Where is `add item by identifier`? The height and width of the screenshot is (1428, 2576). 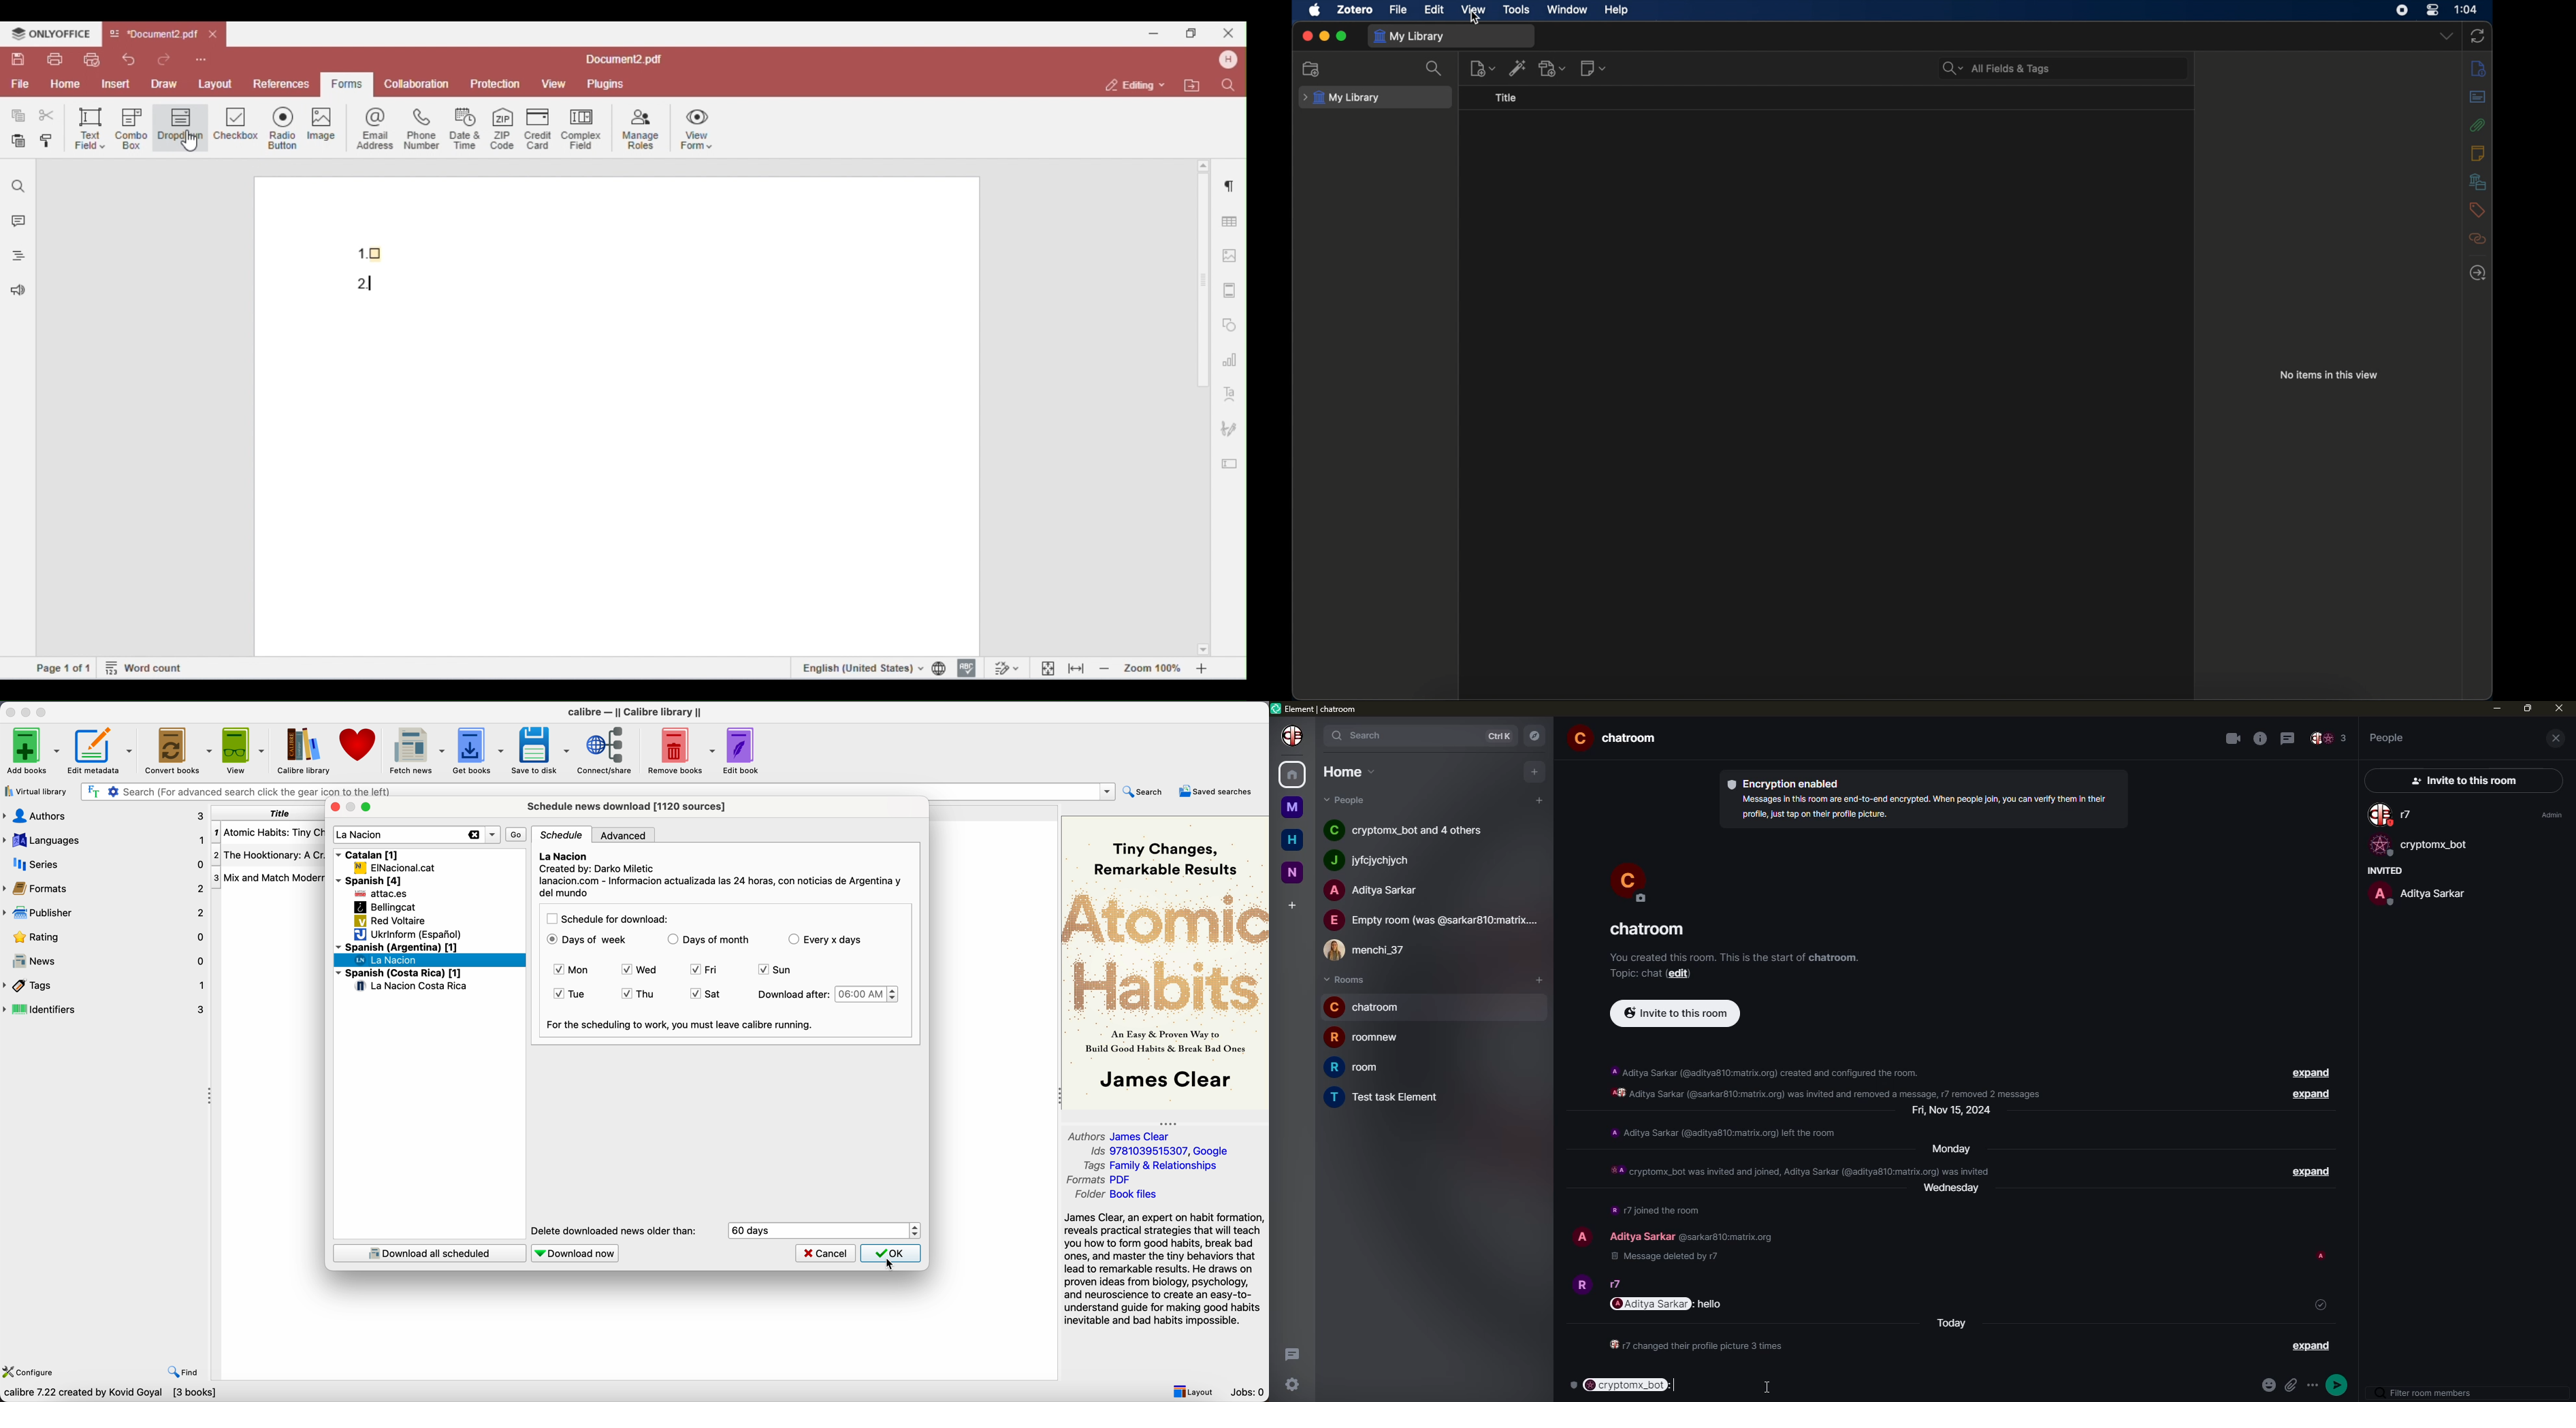
add item by identifier is located at coordinates (1518, 68).